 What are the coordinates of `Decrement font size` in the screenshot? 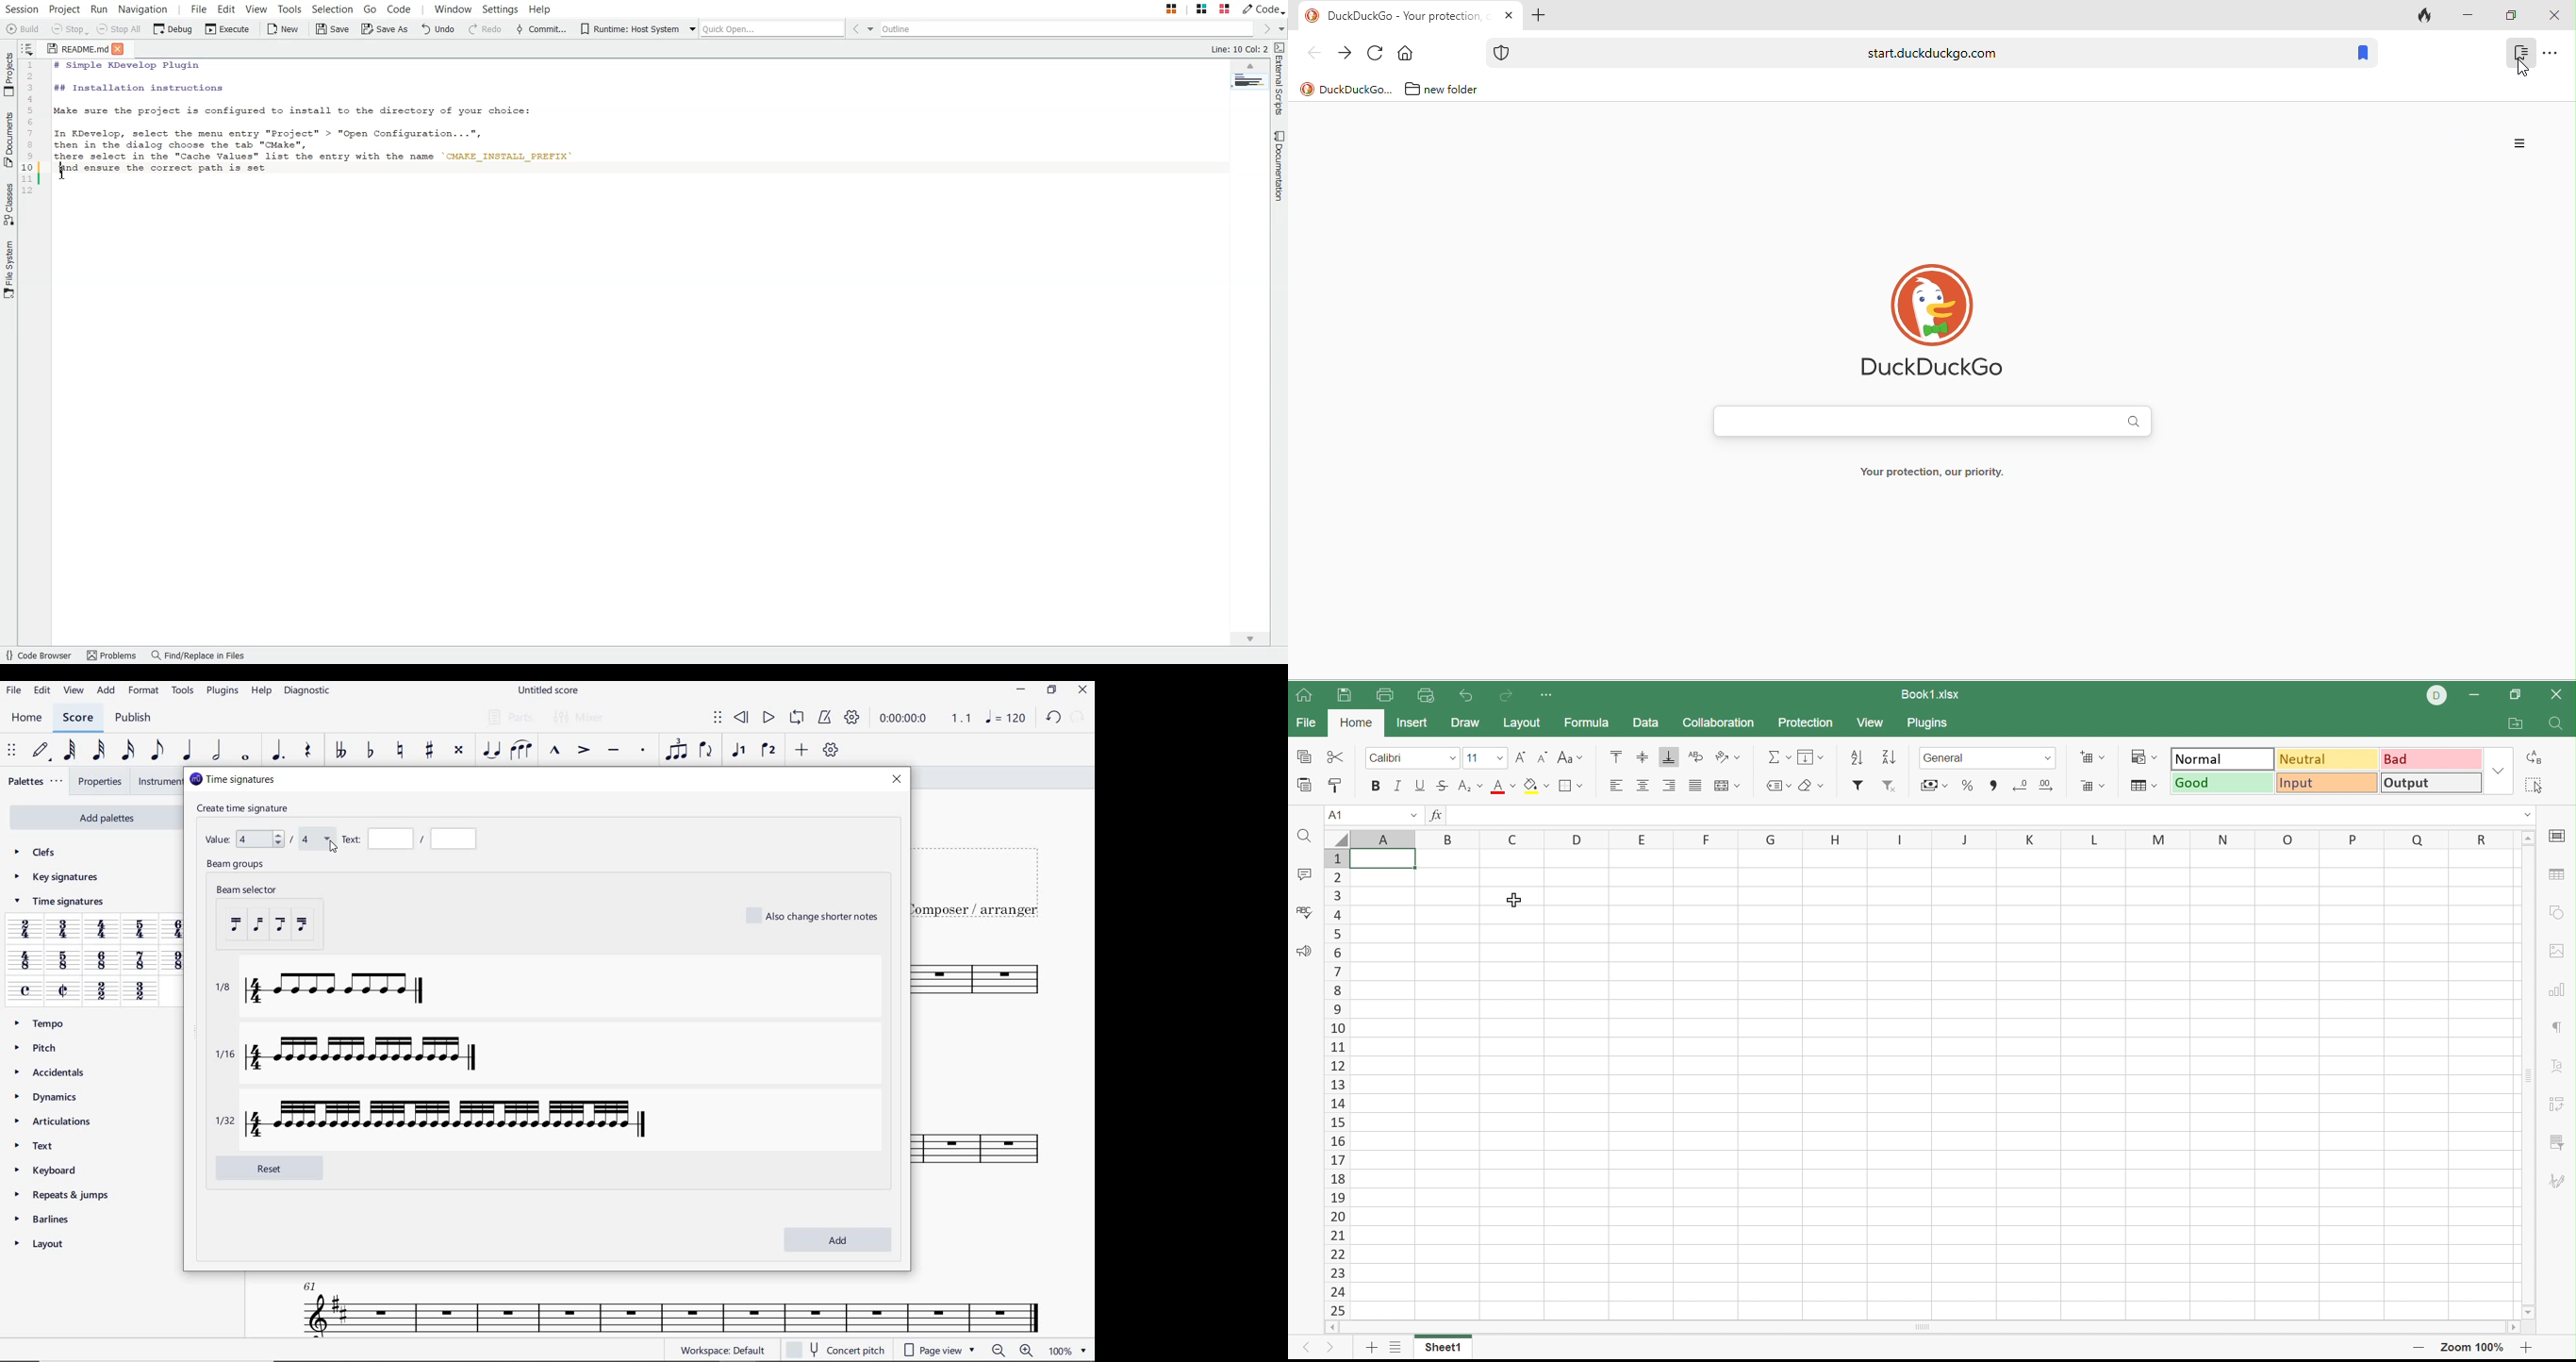 It's located at (1540, 758).